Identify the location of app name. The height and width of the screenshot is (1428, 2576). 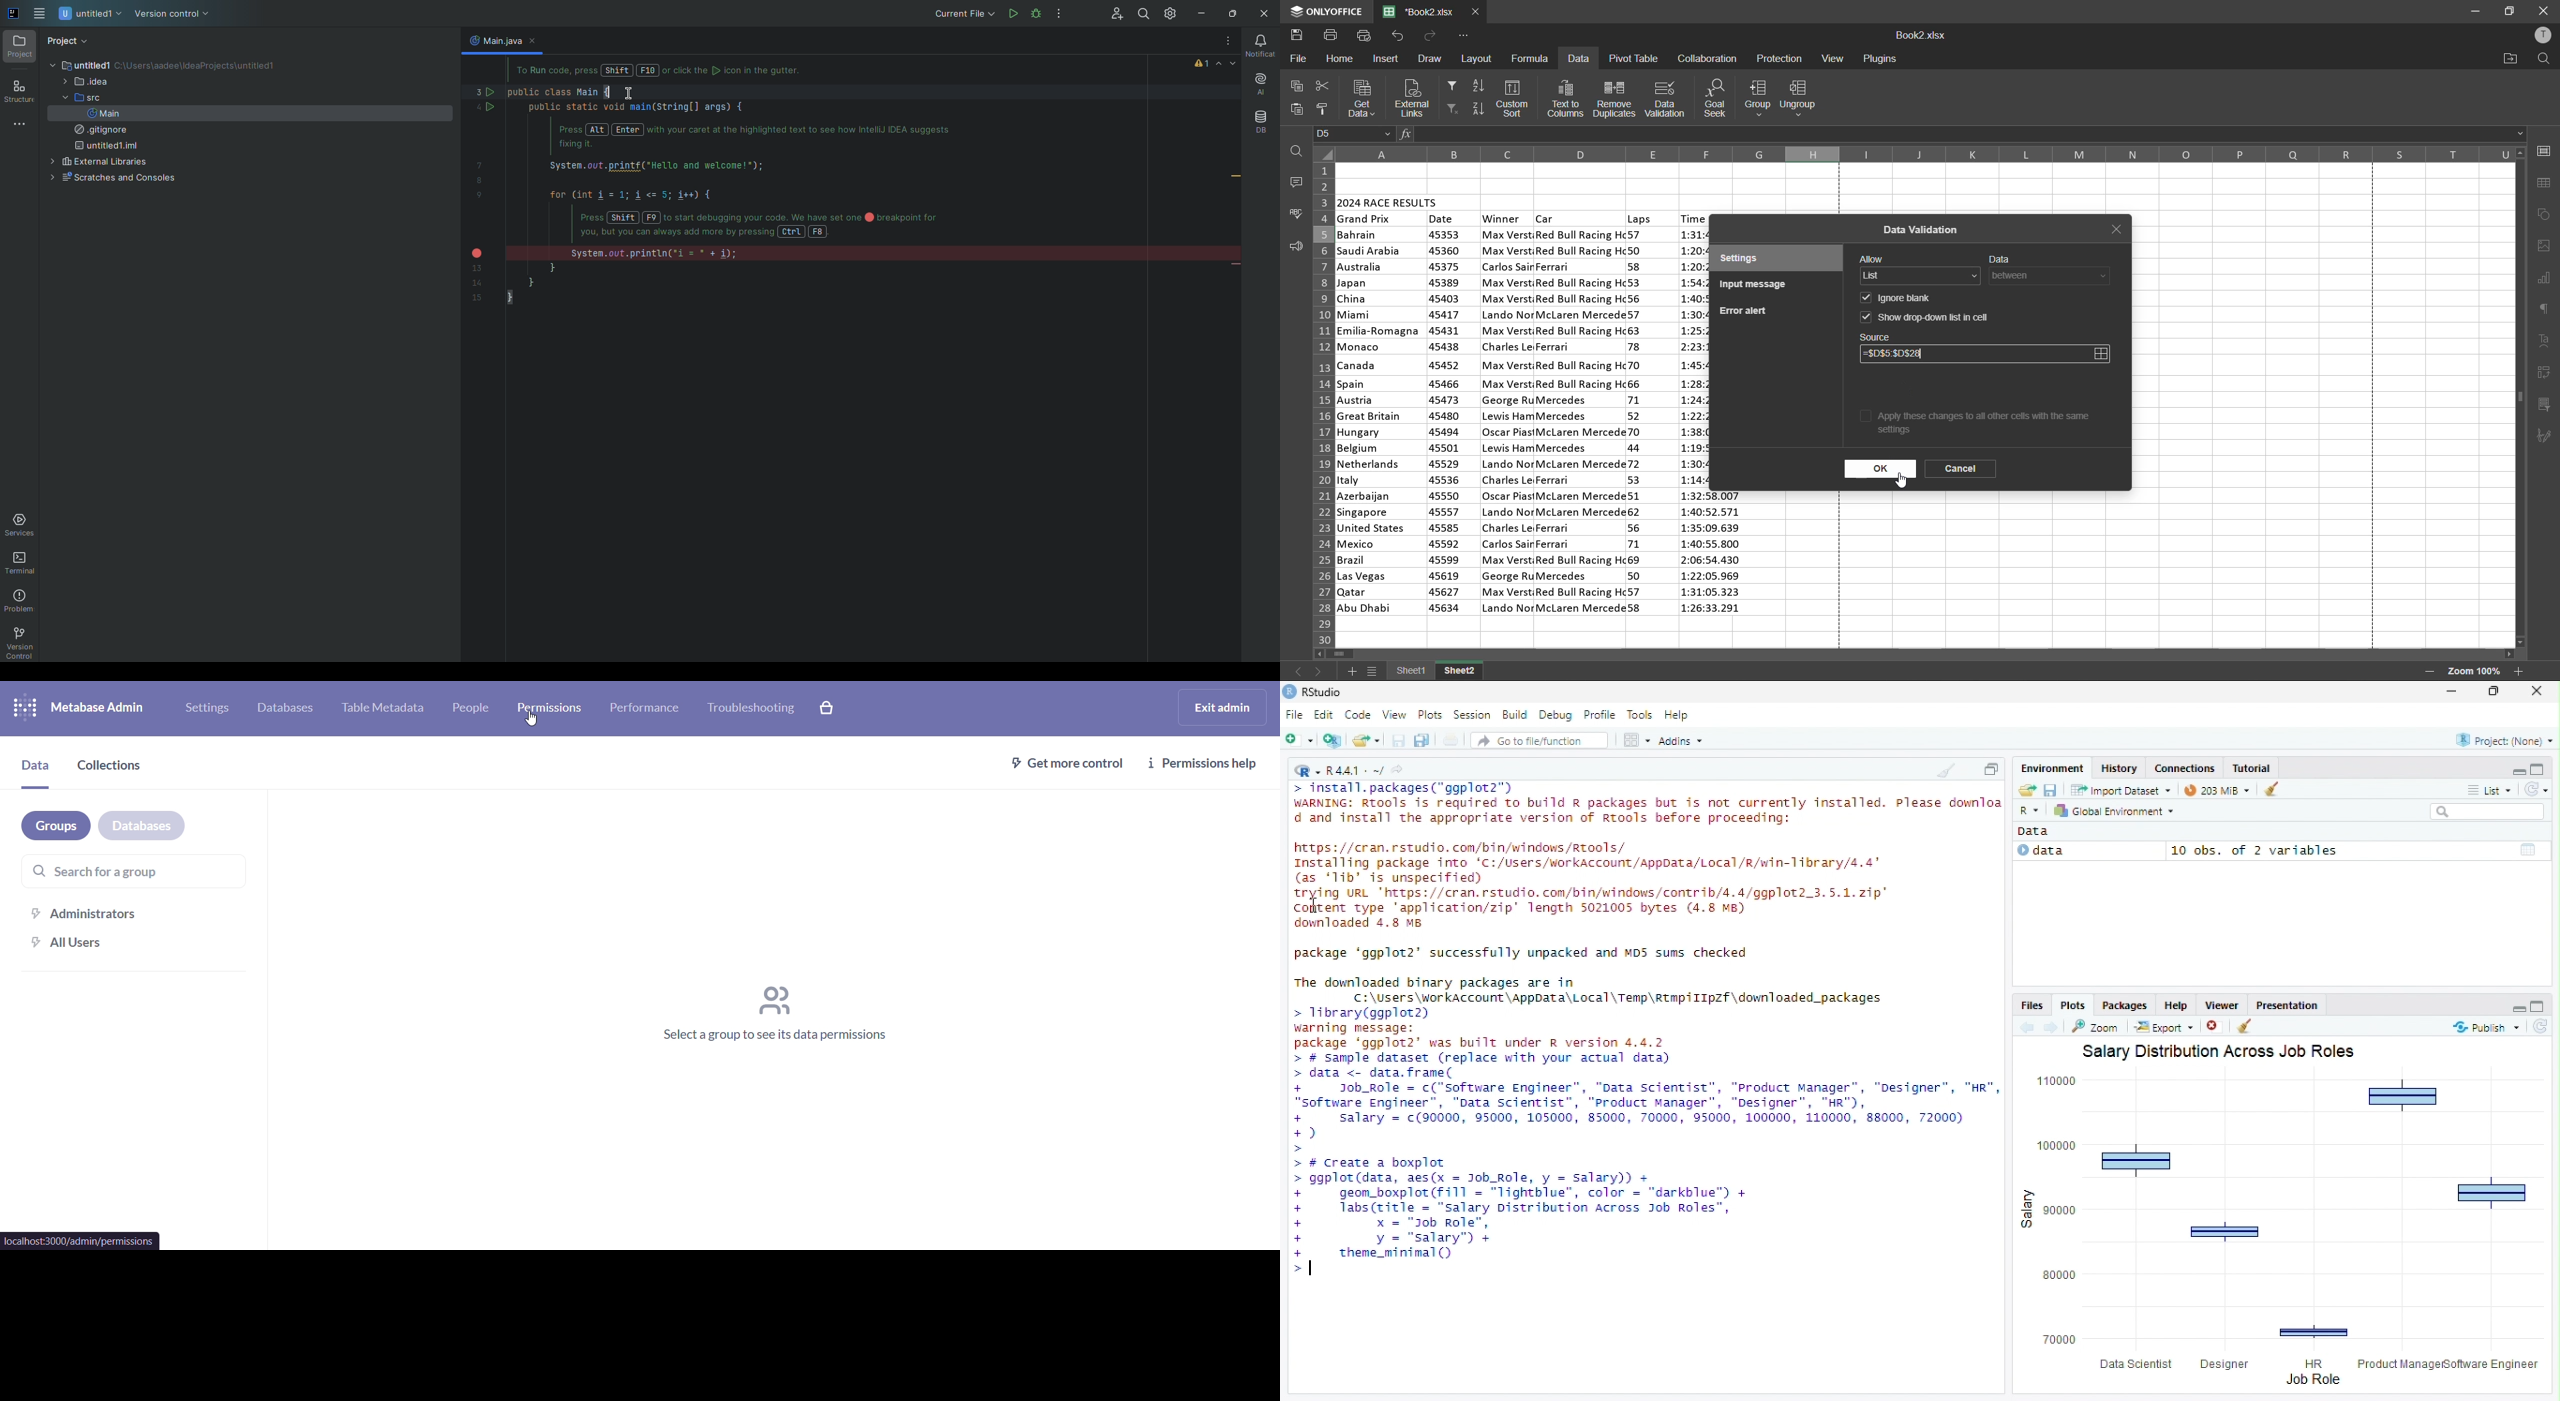
(1325, 11).